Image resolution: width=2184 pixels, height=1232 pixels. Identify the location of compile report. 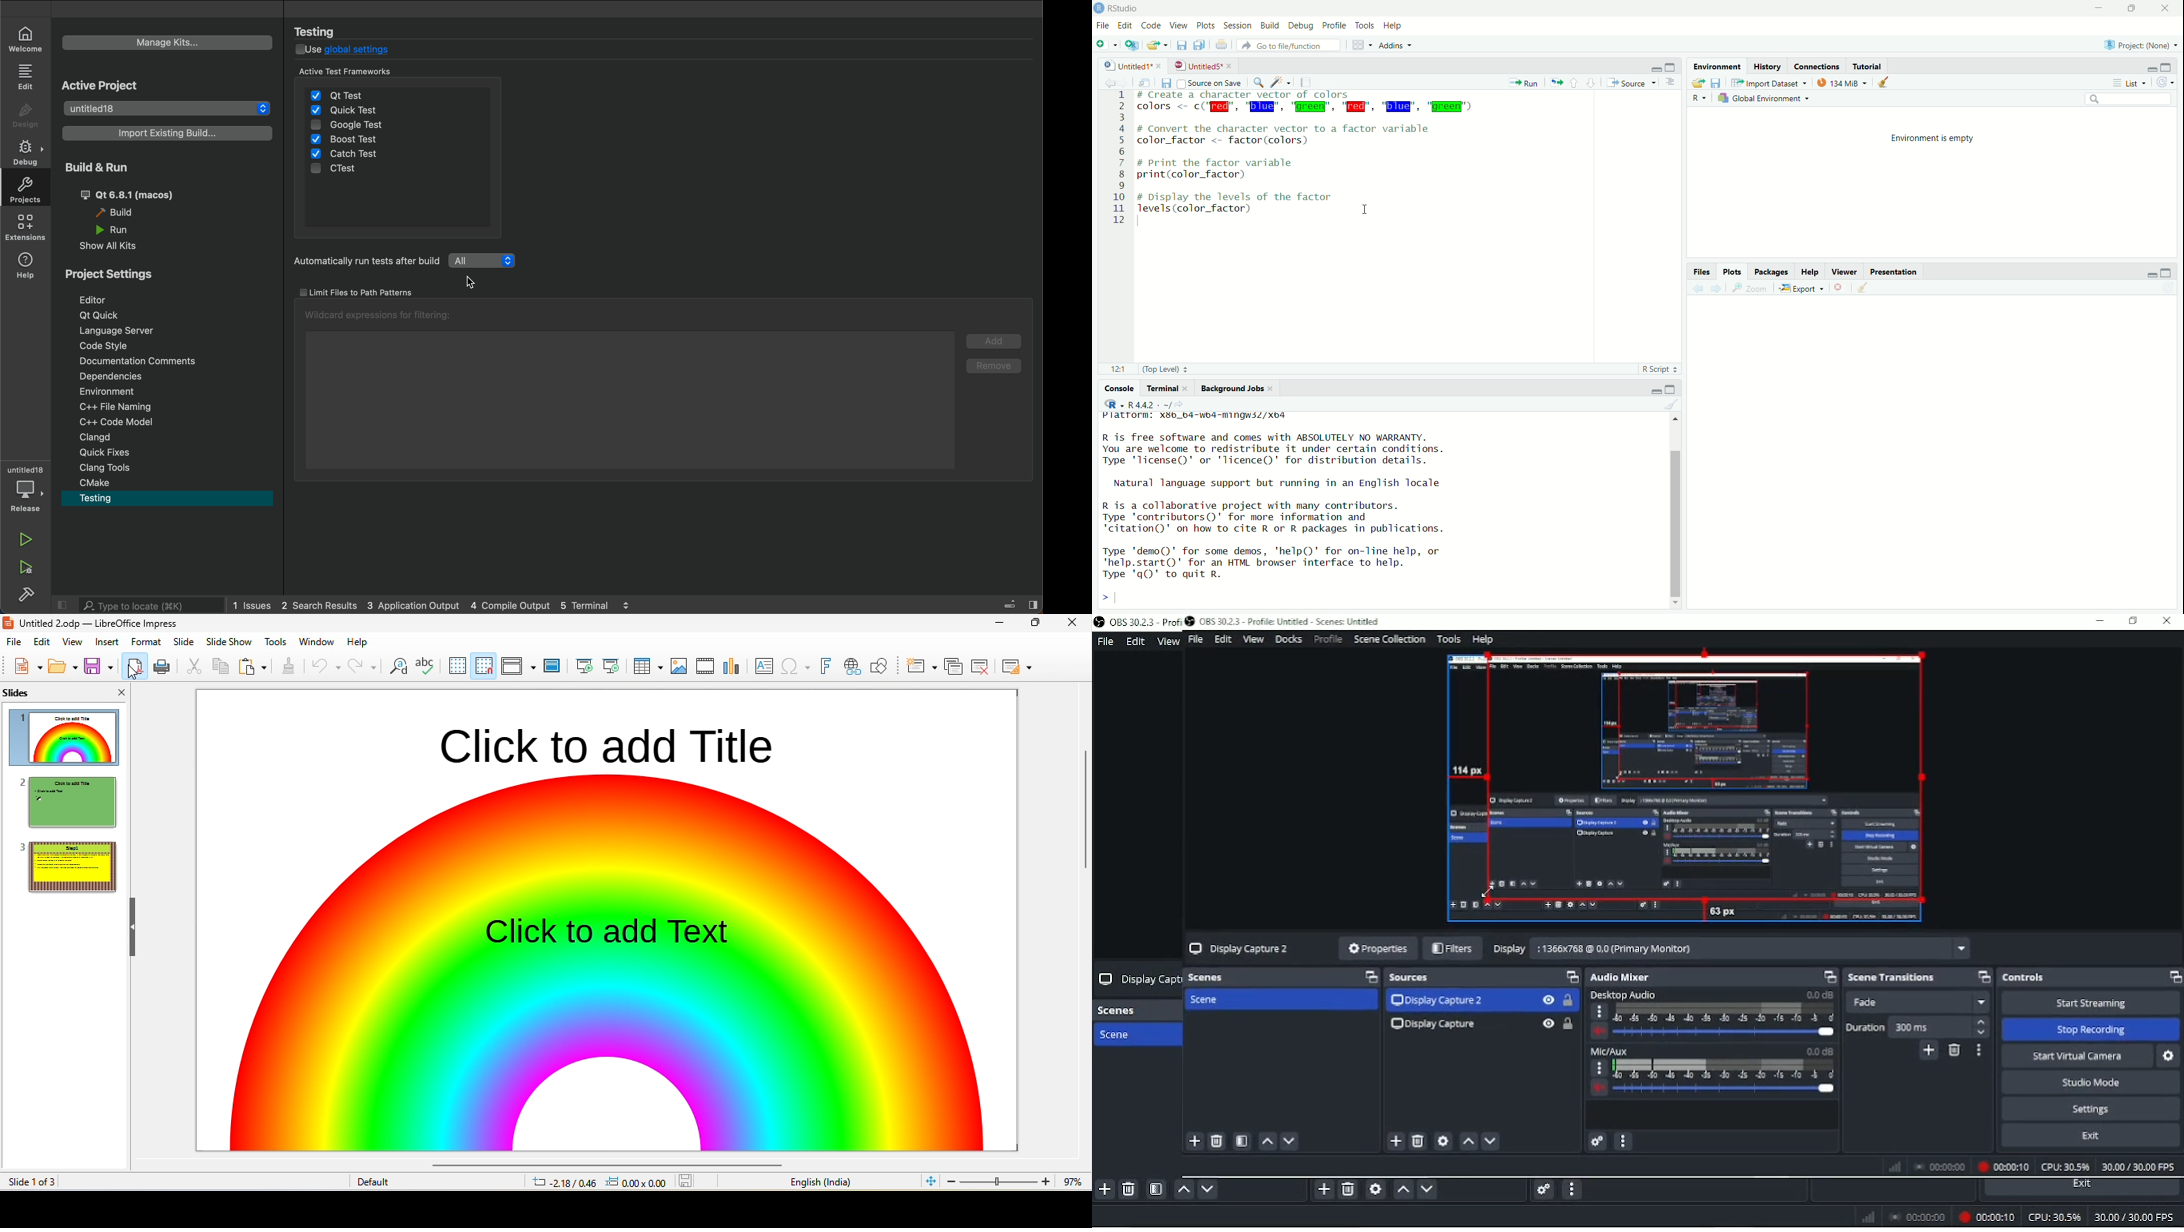
(1309, 82).